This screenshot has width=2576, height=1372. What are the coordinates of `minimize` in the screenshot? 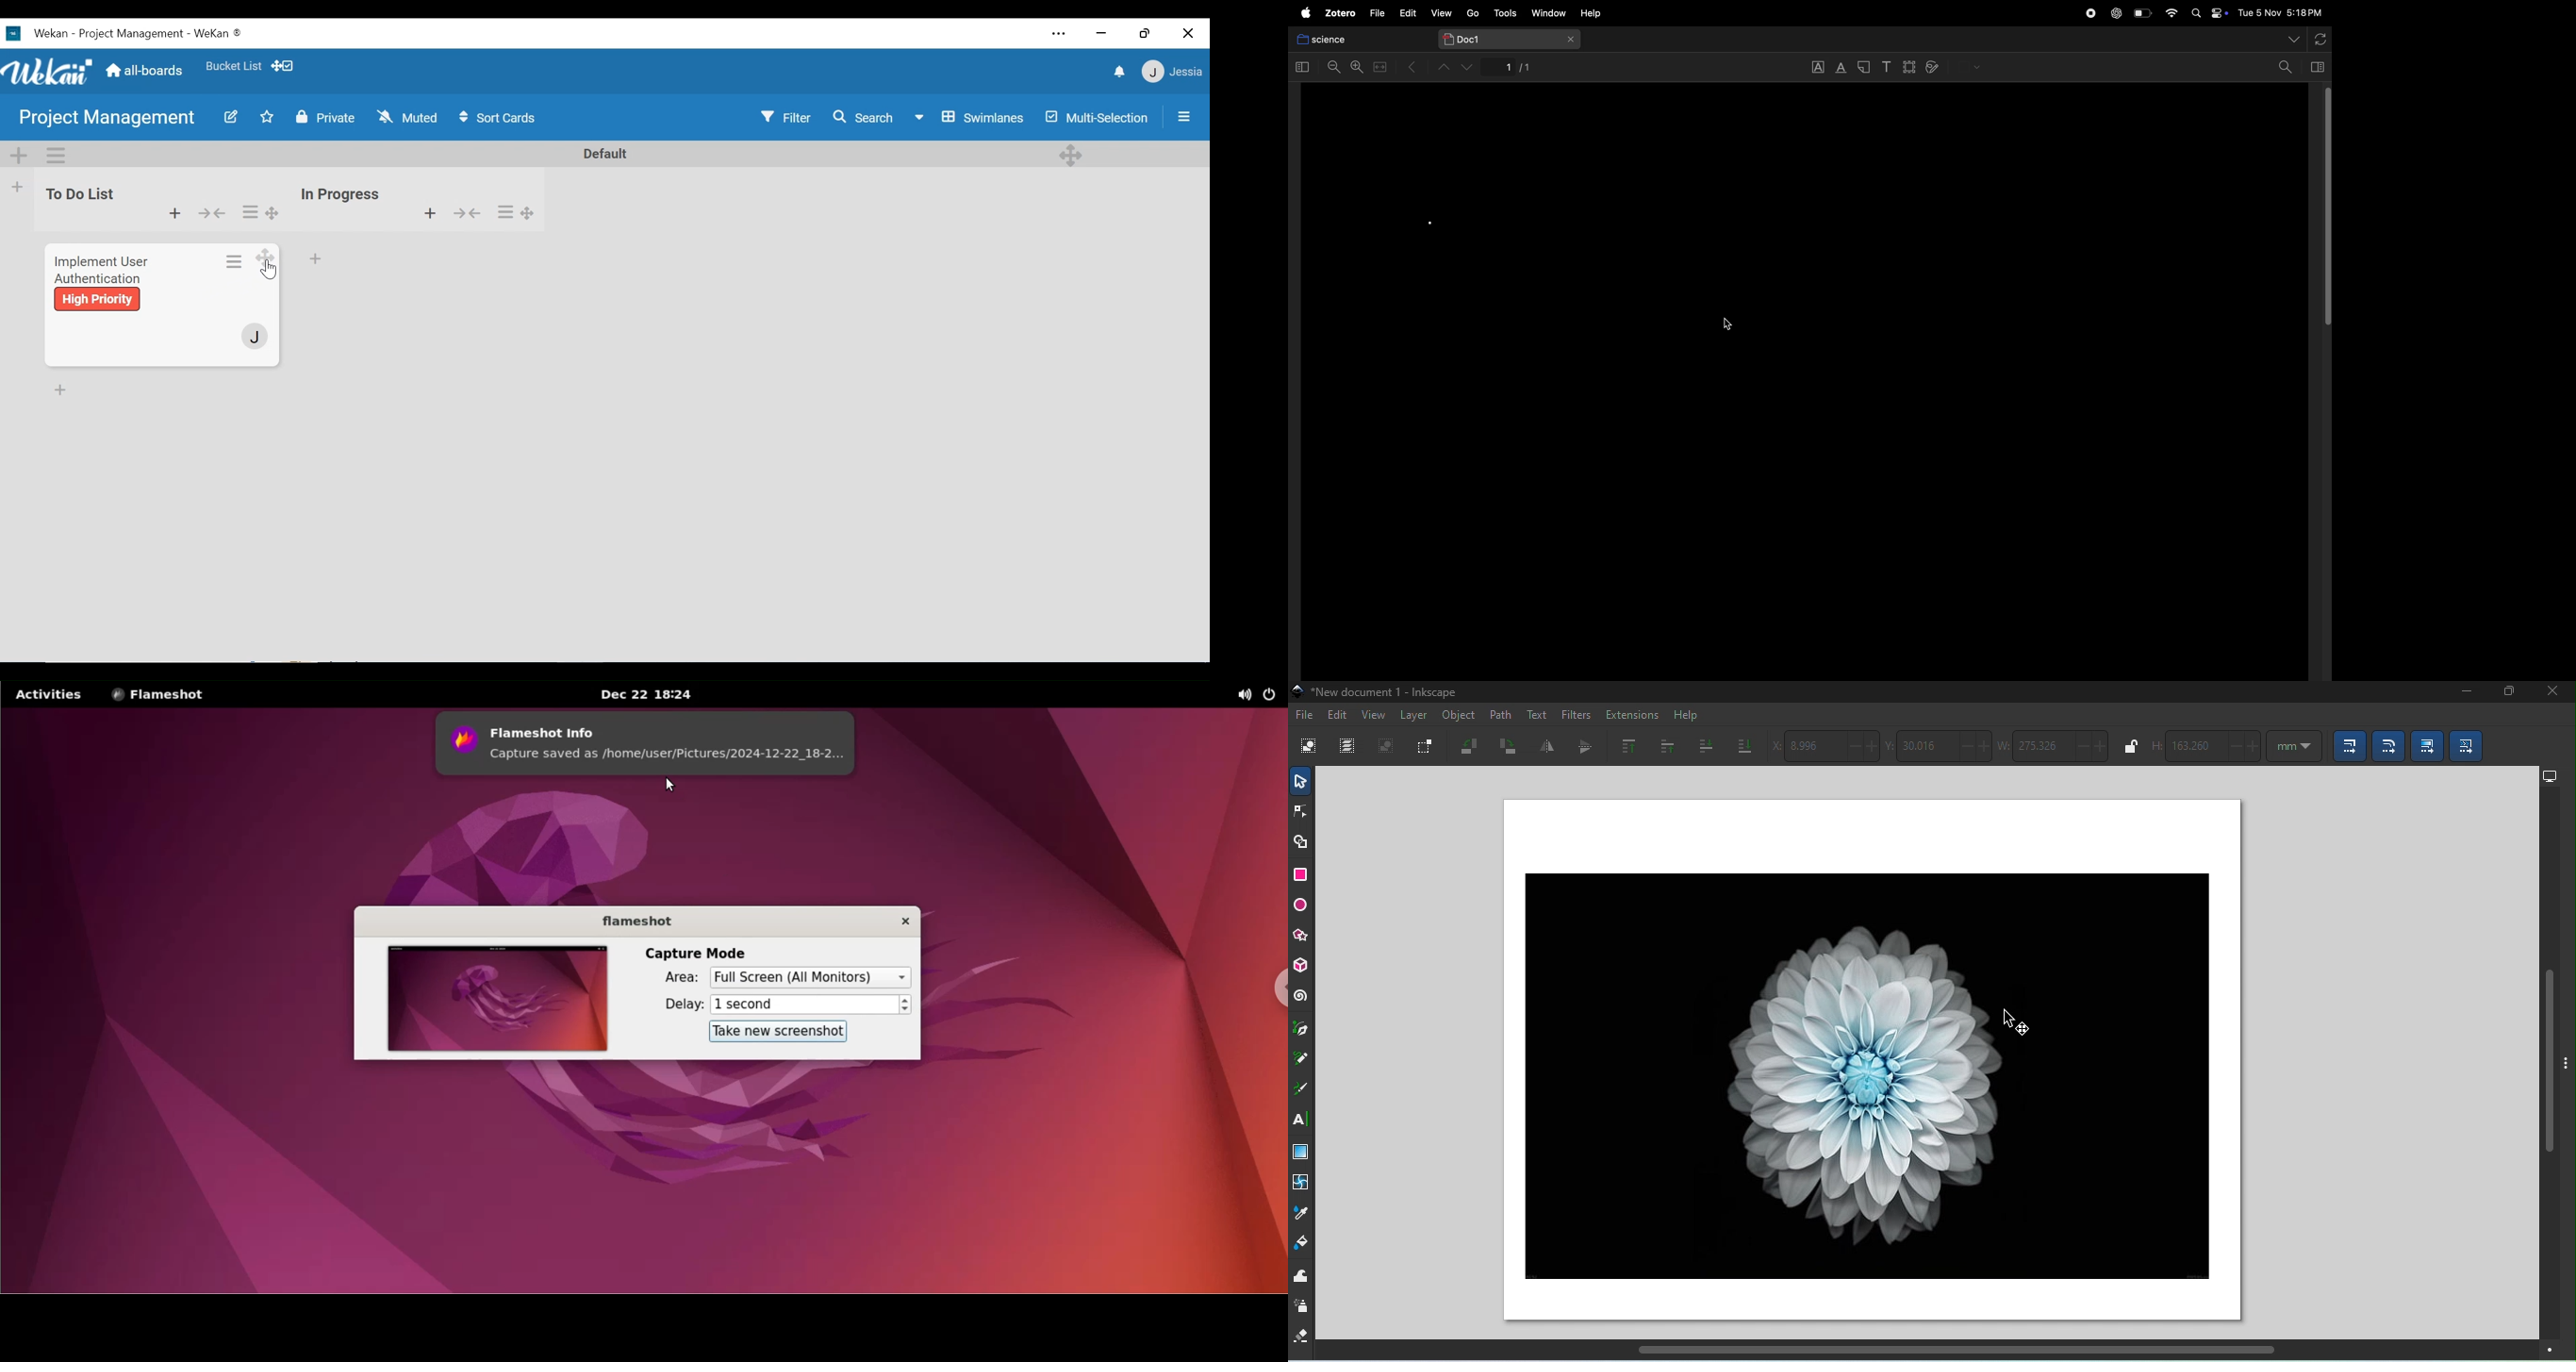 It's located at (1104, 33).